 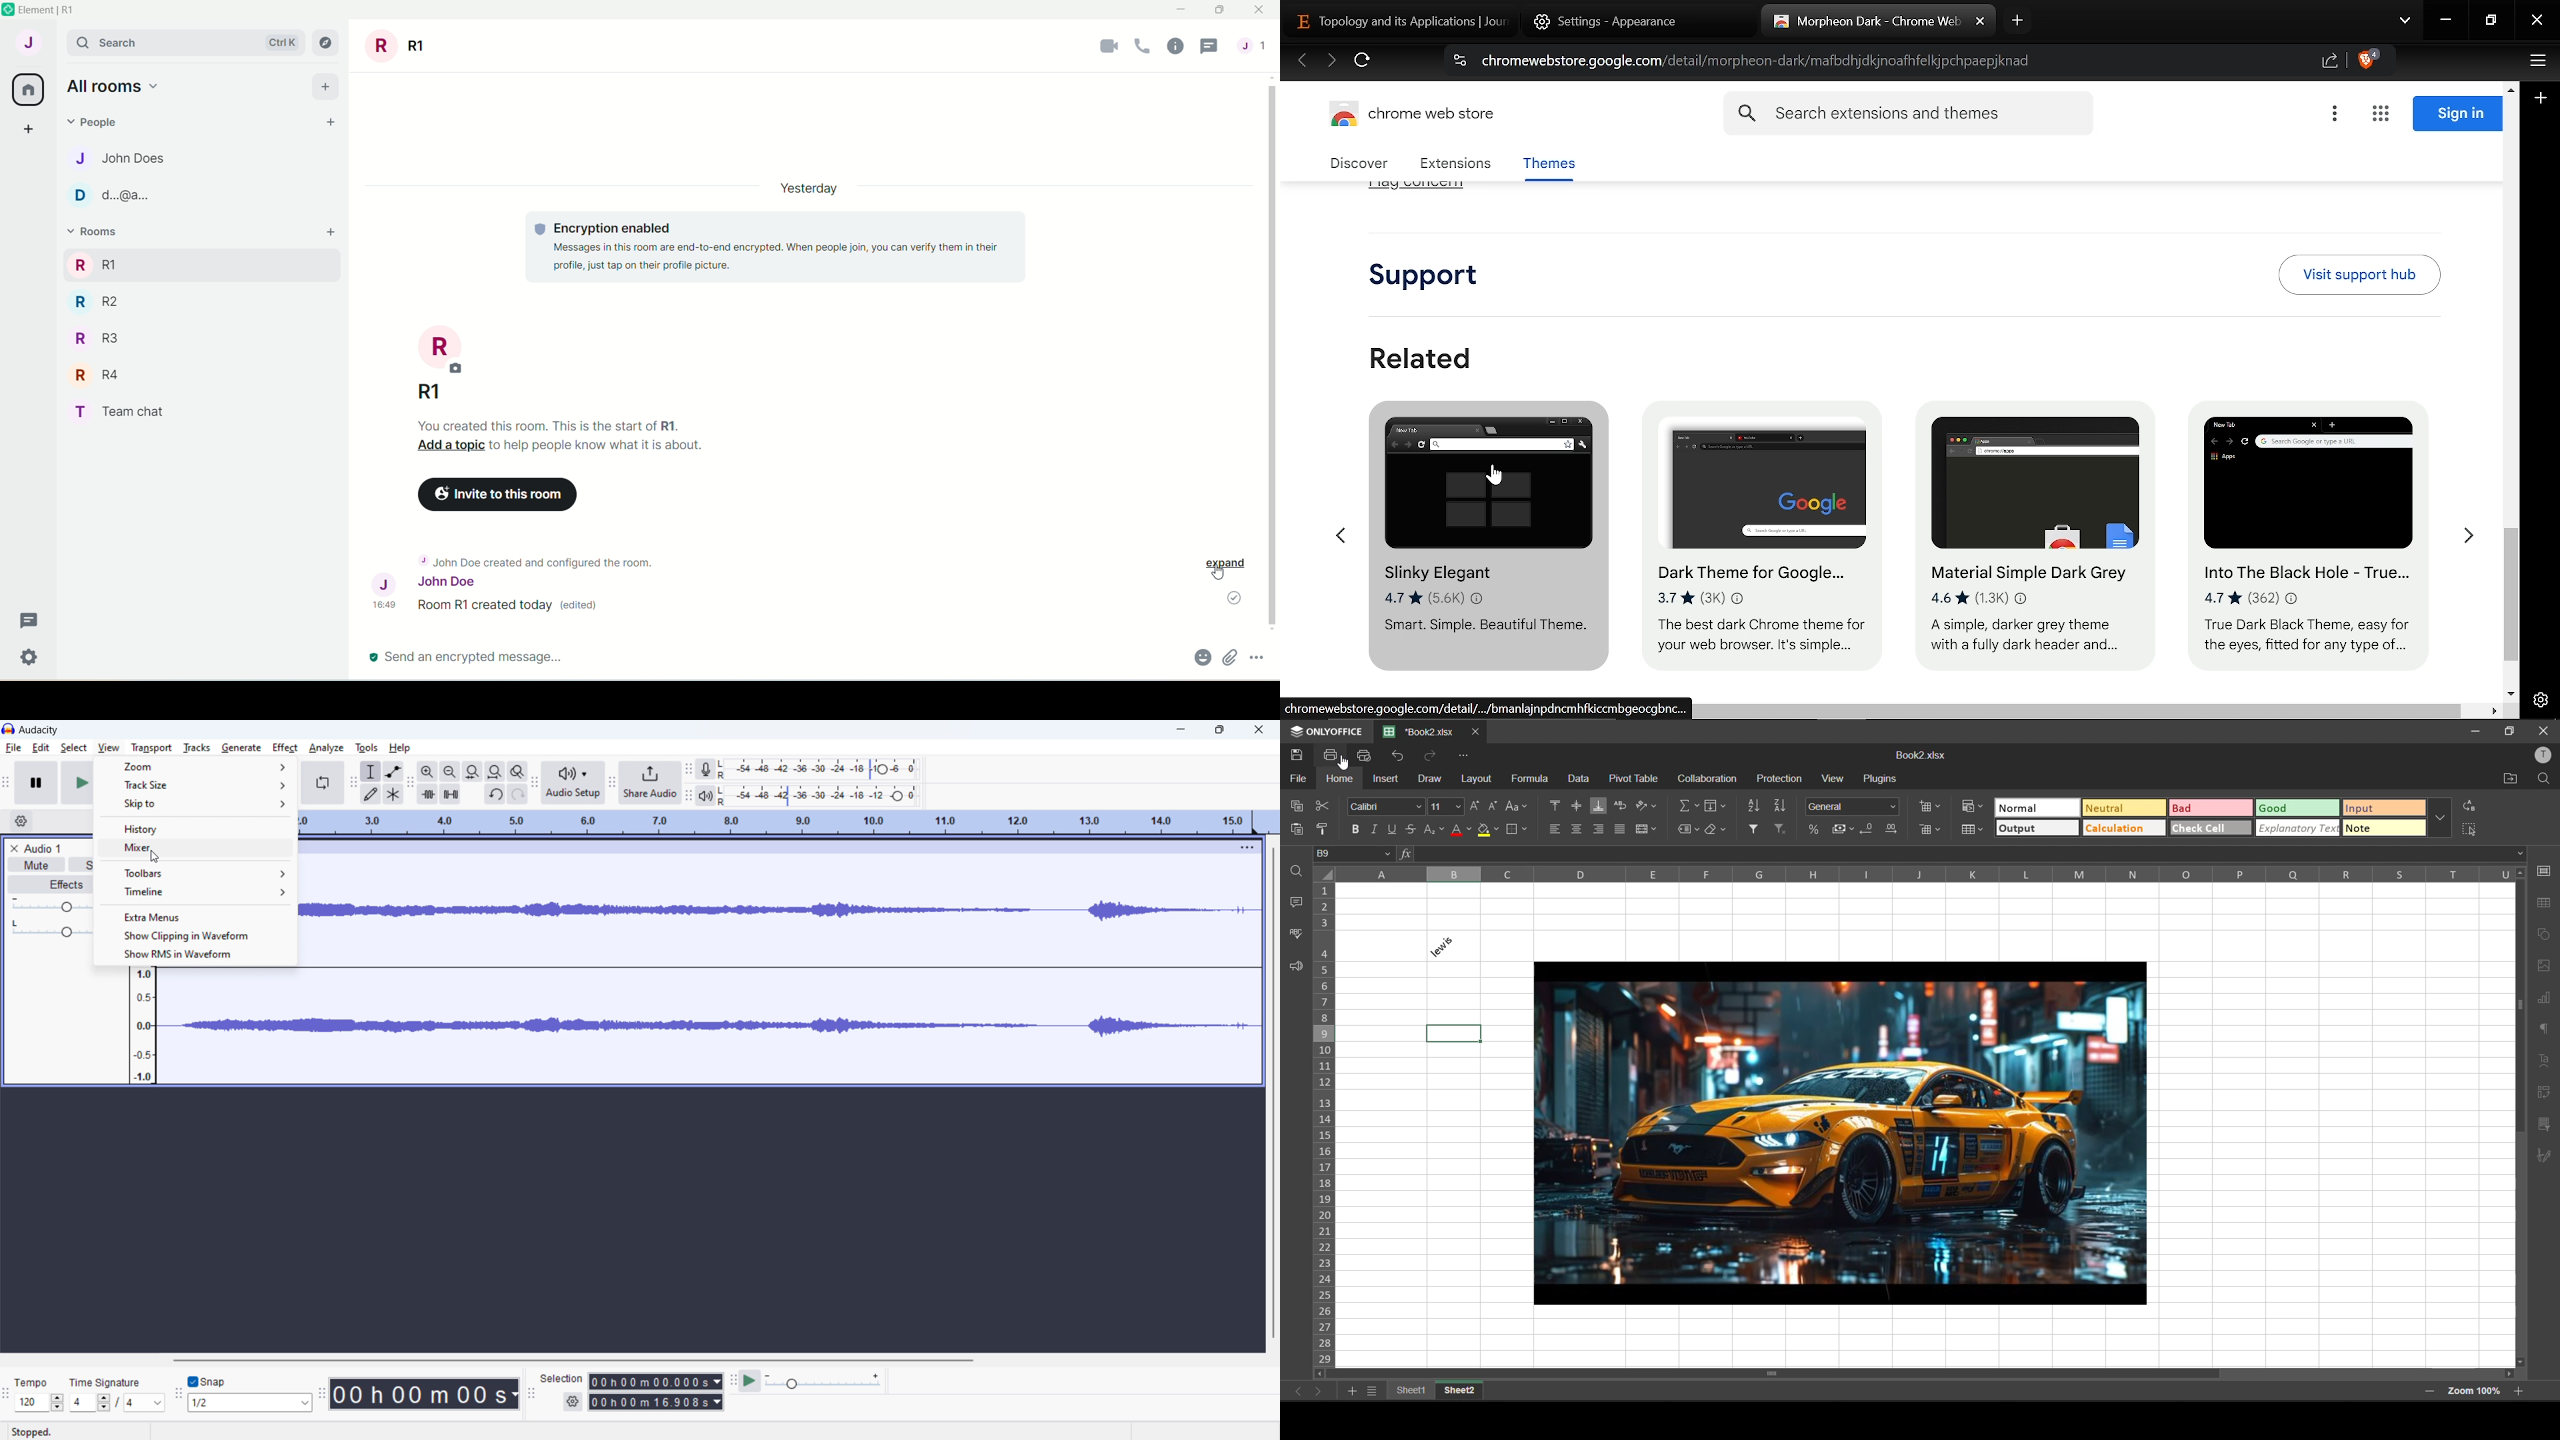 What do you see at coordinates (2517, 1393) in the screenshot?
I see `zoom in` at bounding box center [2517, 1393].